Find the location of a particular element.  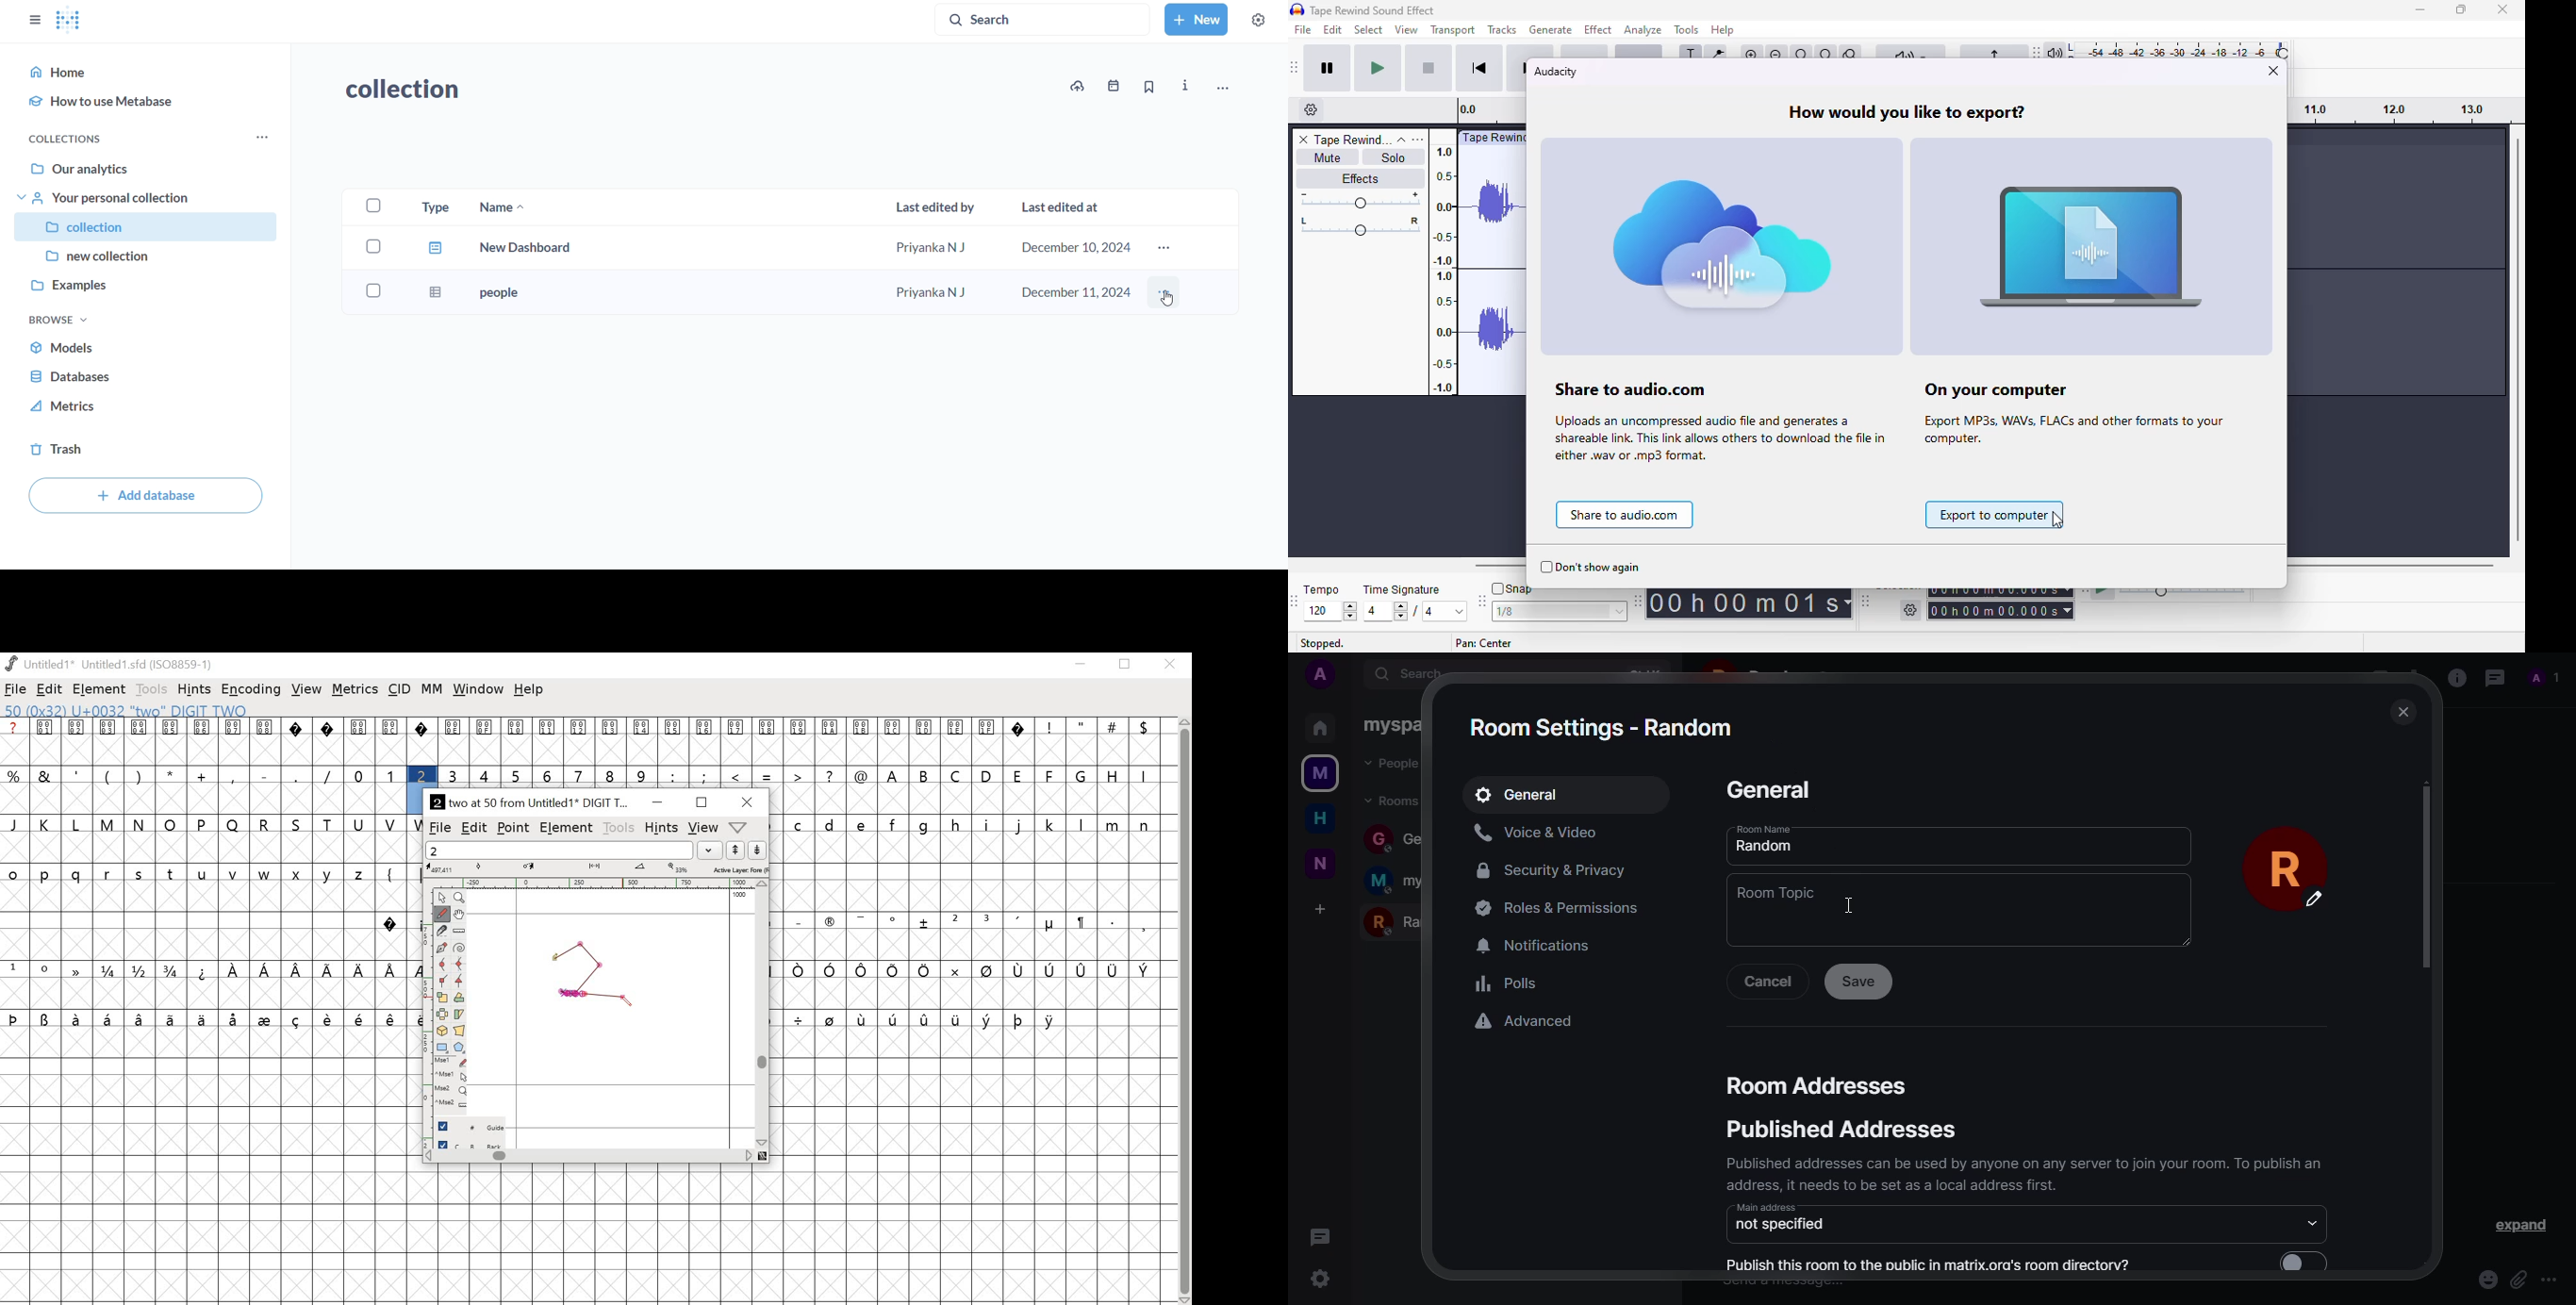

profile pic is located at coordinates (2293, 869).